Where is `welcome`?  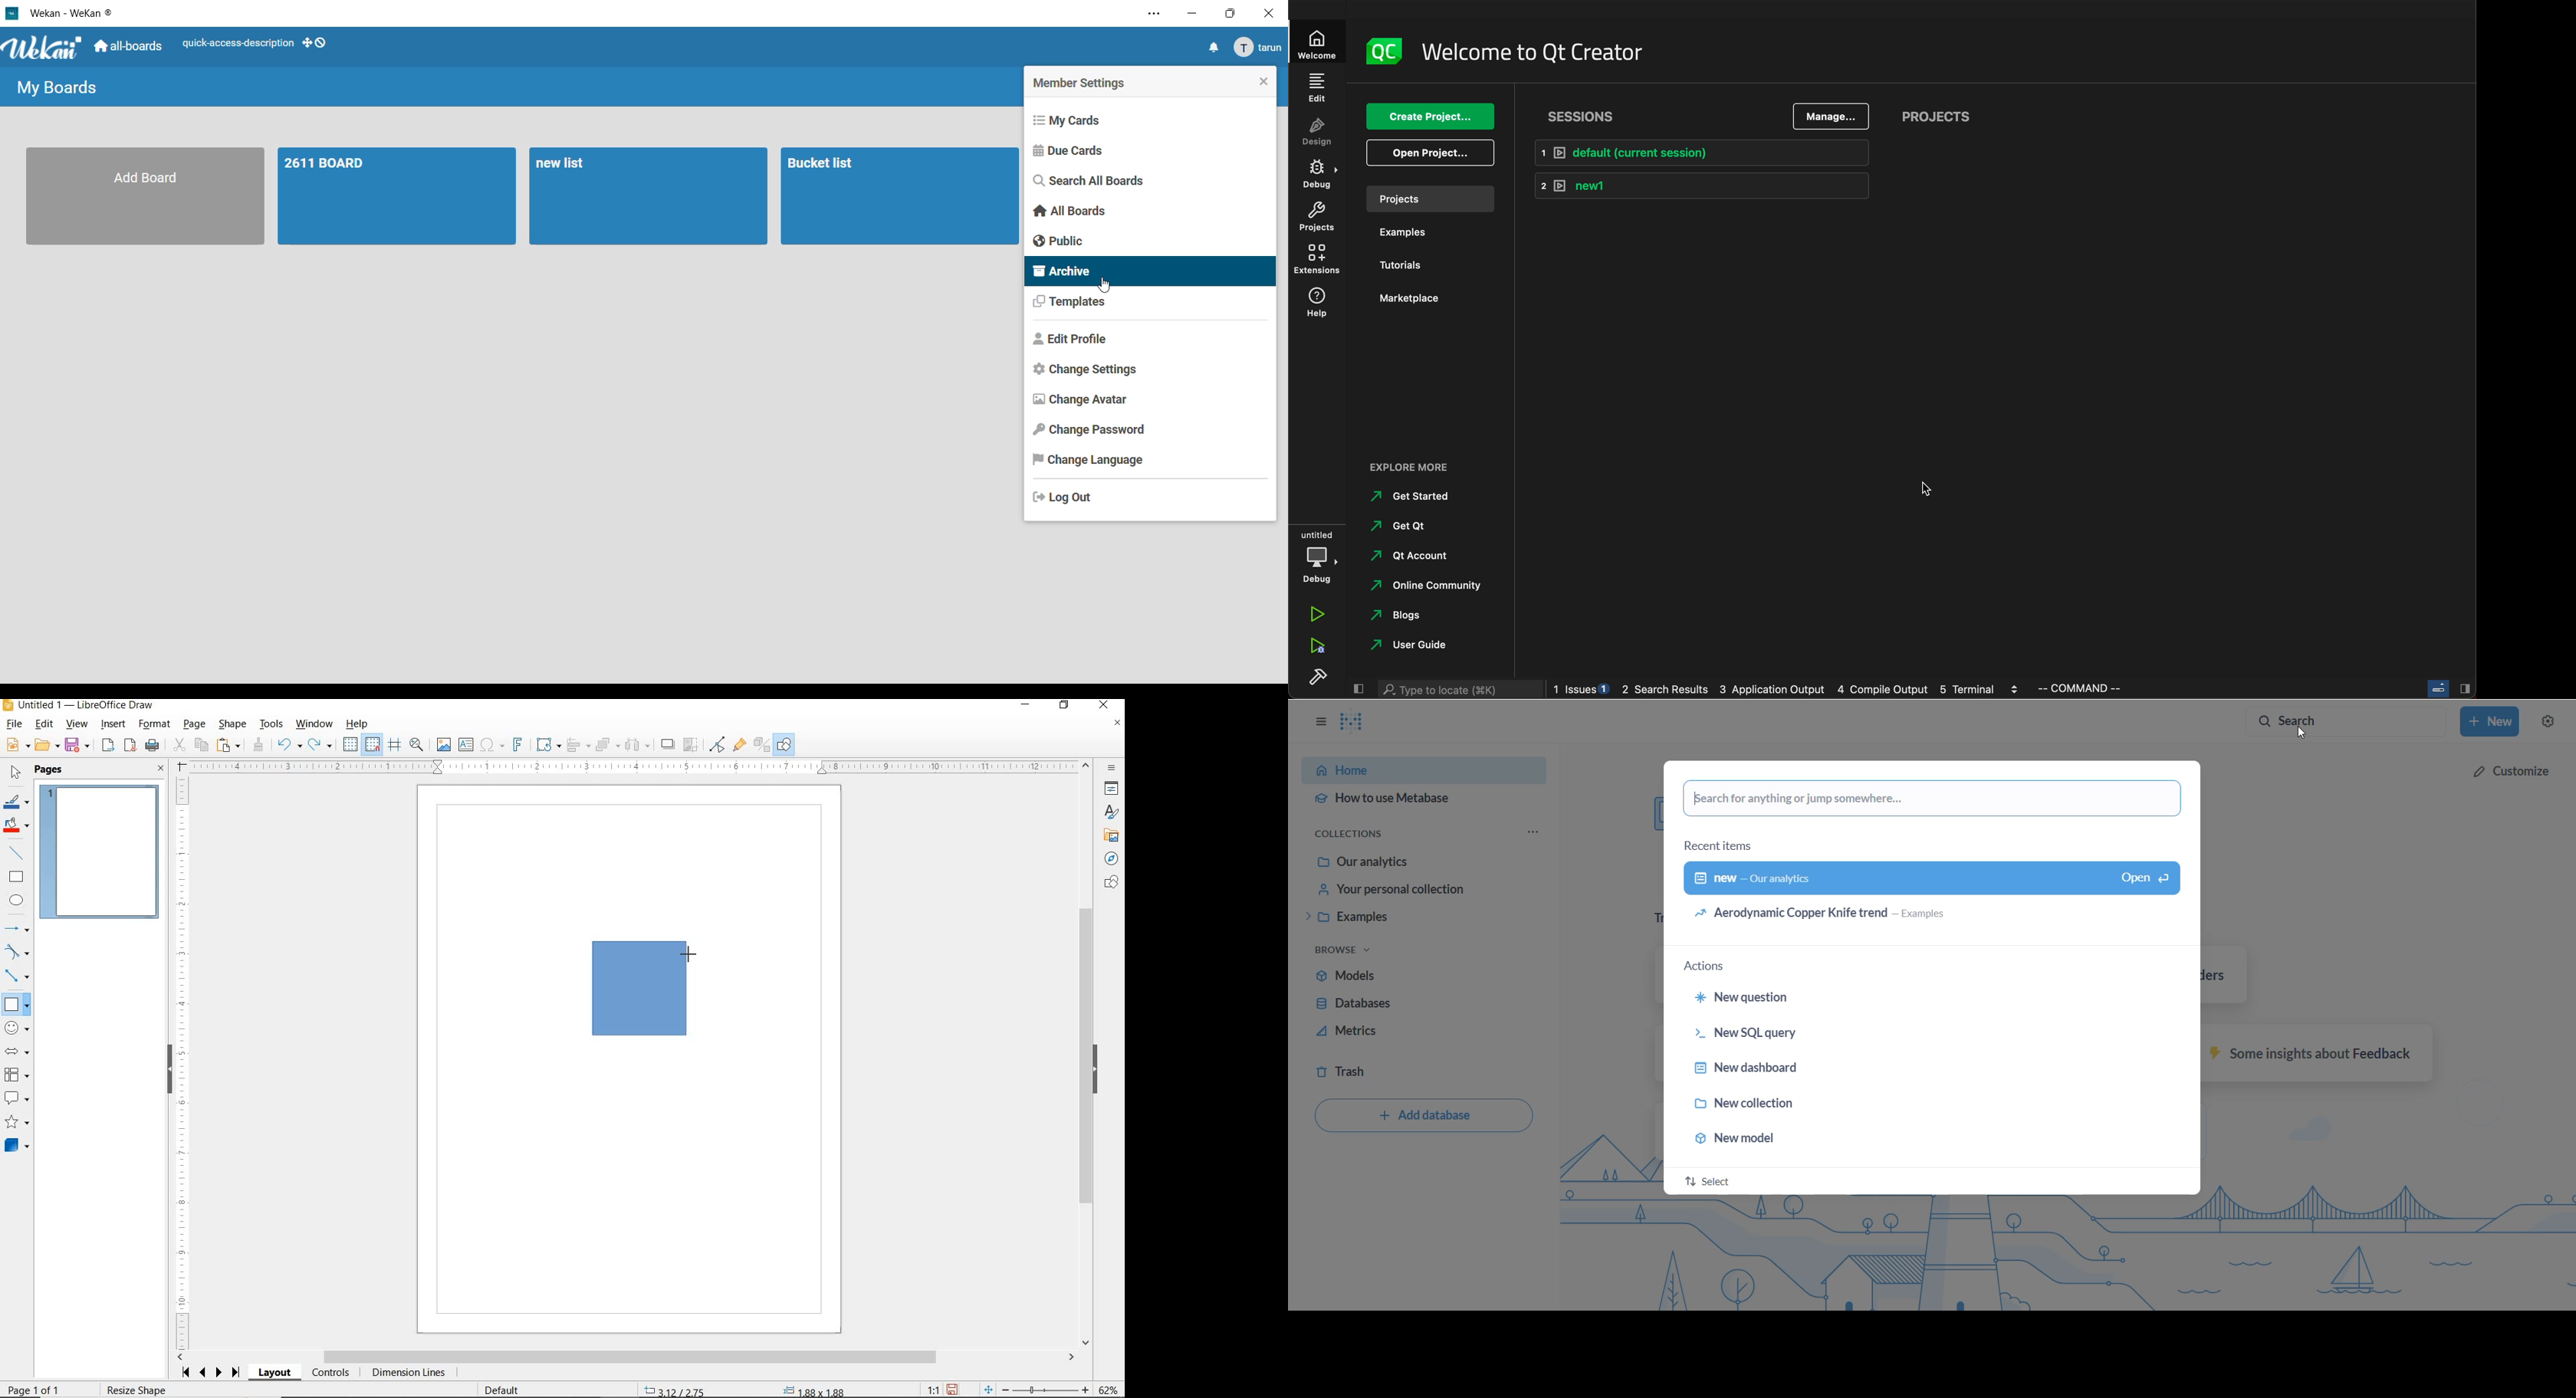
welcome is located at coordinates (1536, 52).